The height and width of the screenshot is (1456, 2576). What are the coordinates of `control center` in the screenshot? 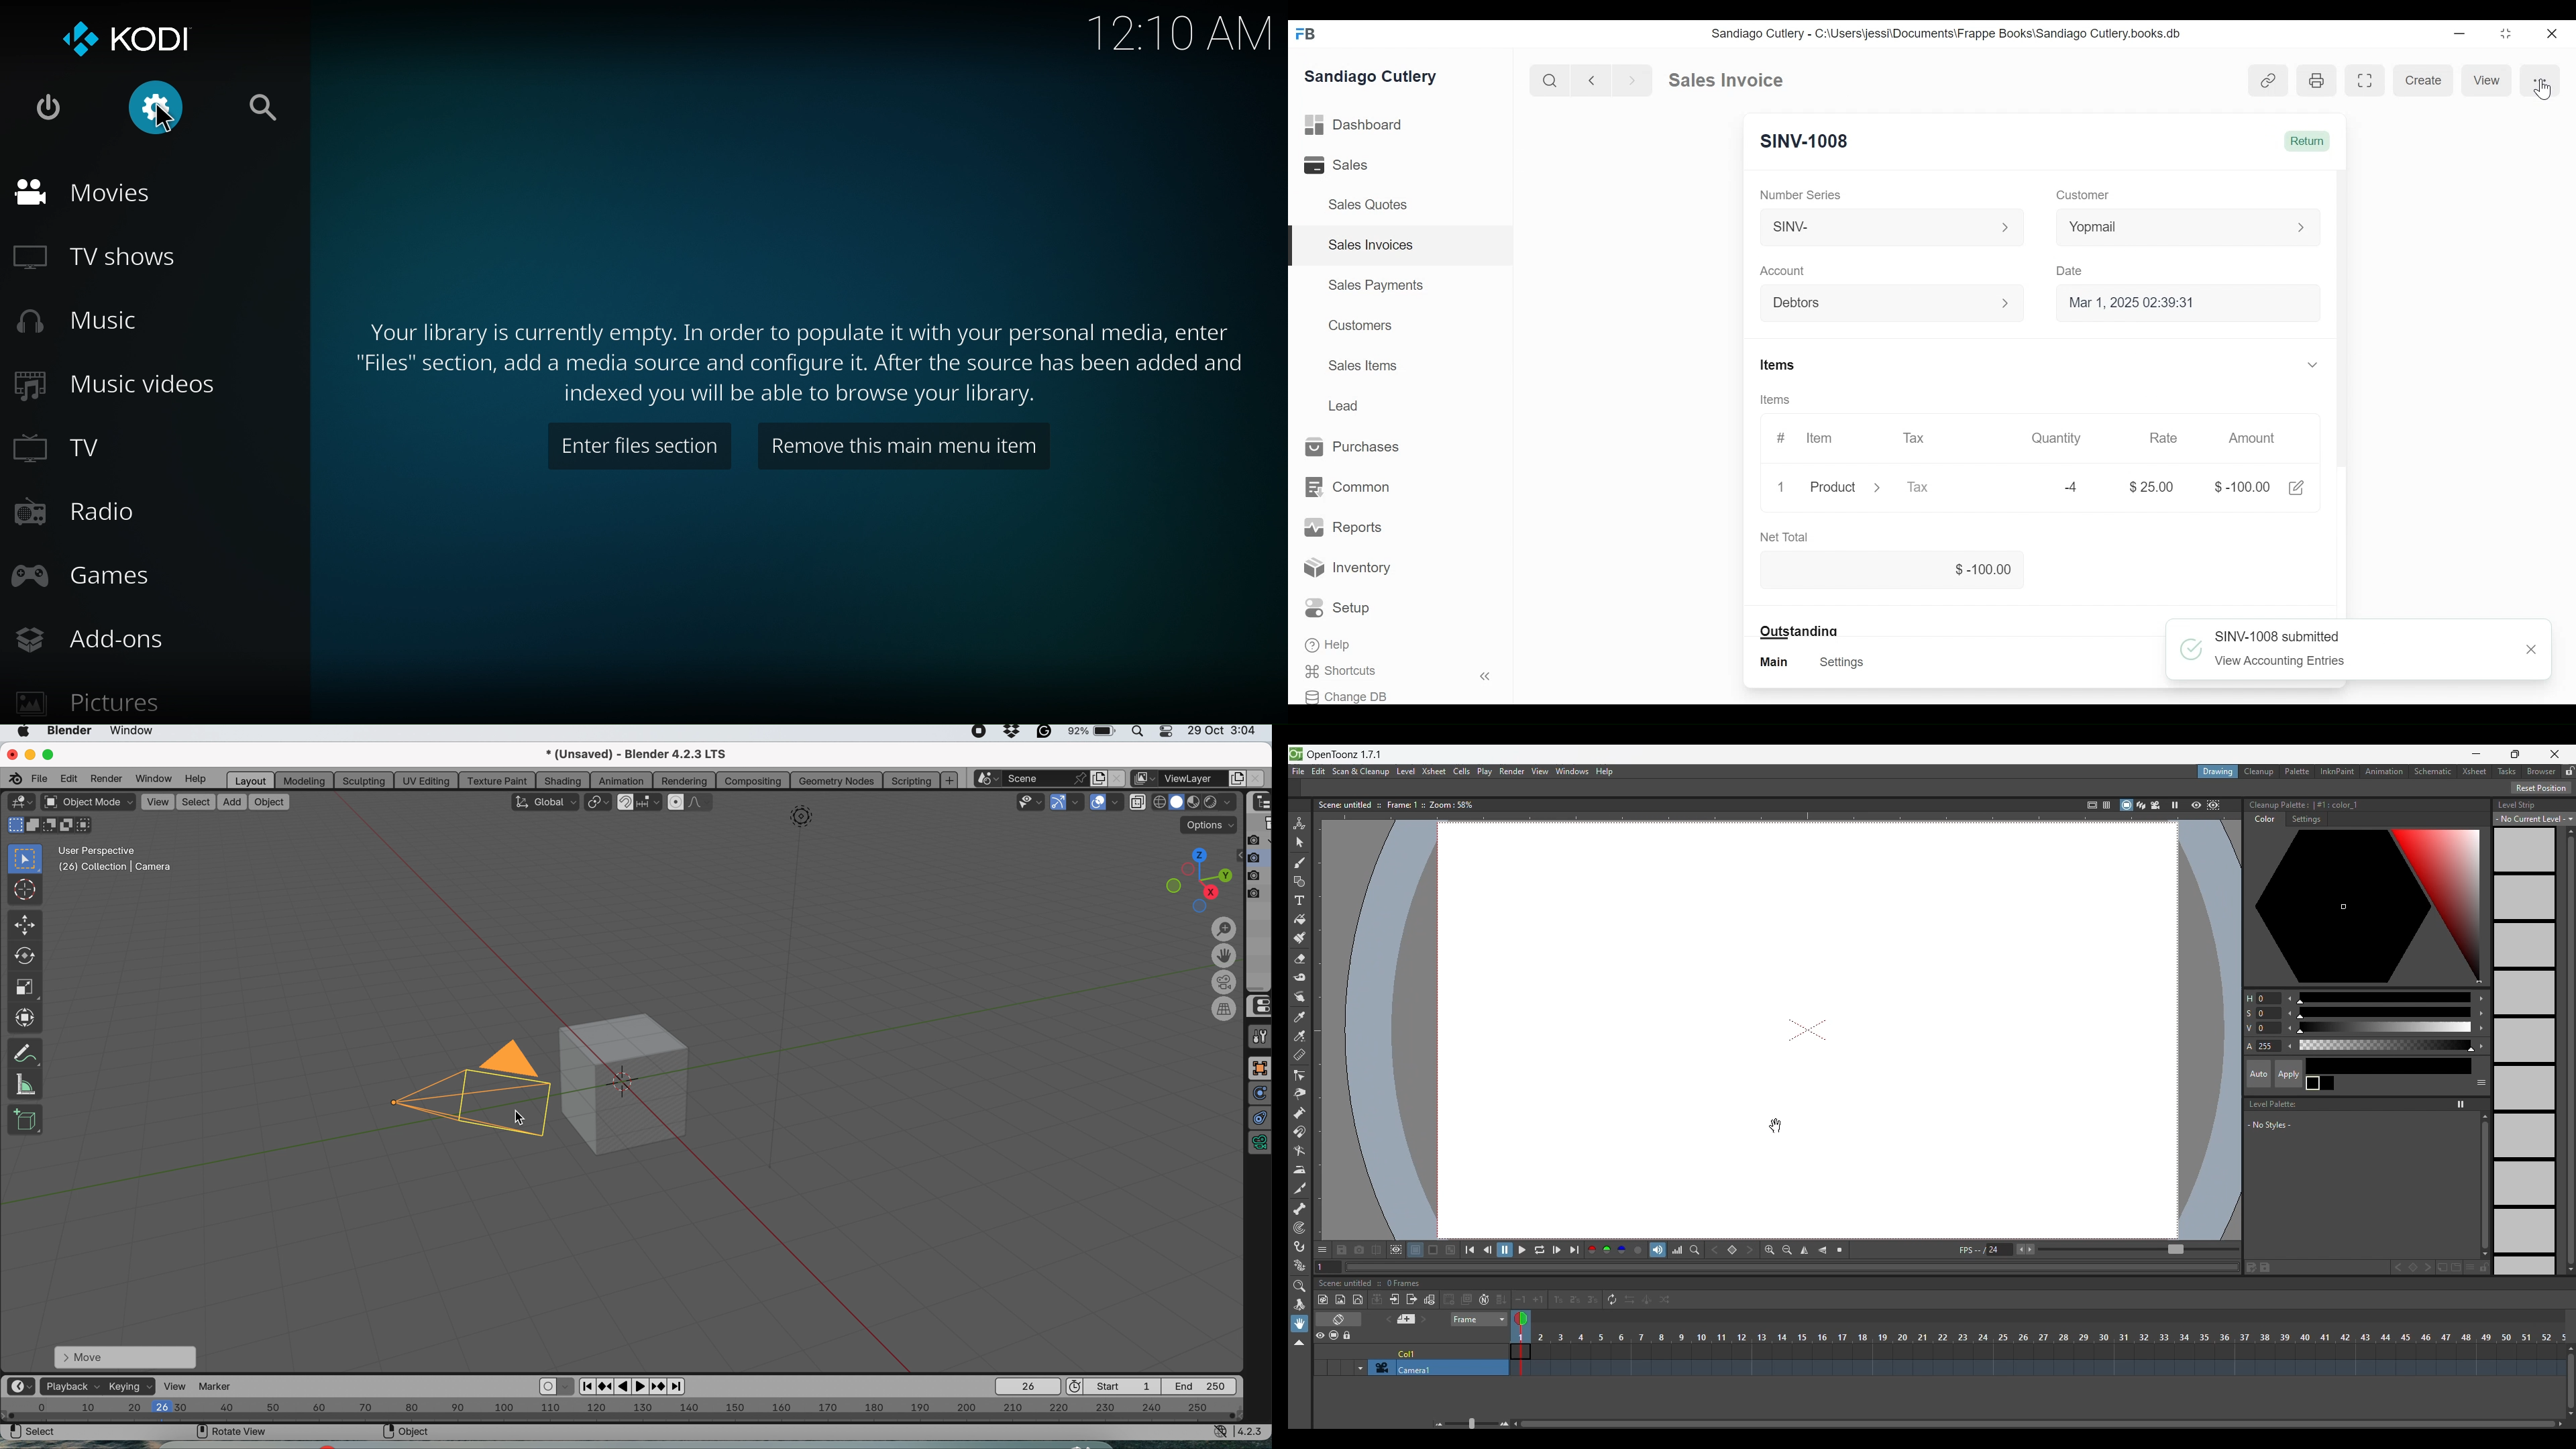 It's located at (1170, 734).